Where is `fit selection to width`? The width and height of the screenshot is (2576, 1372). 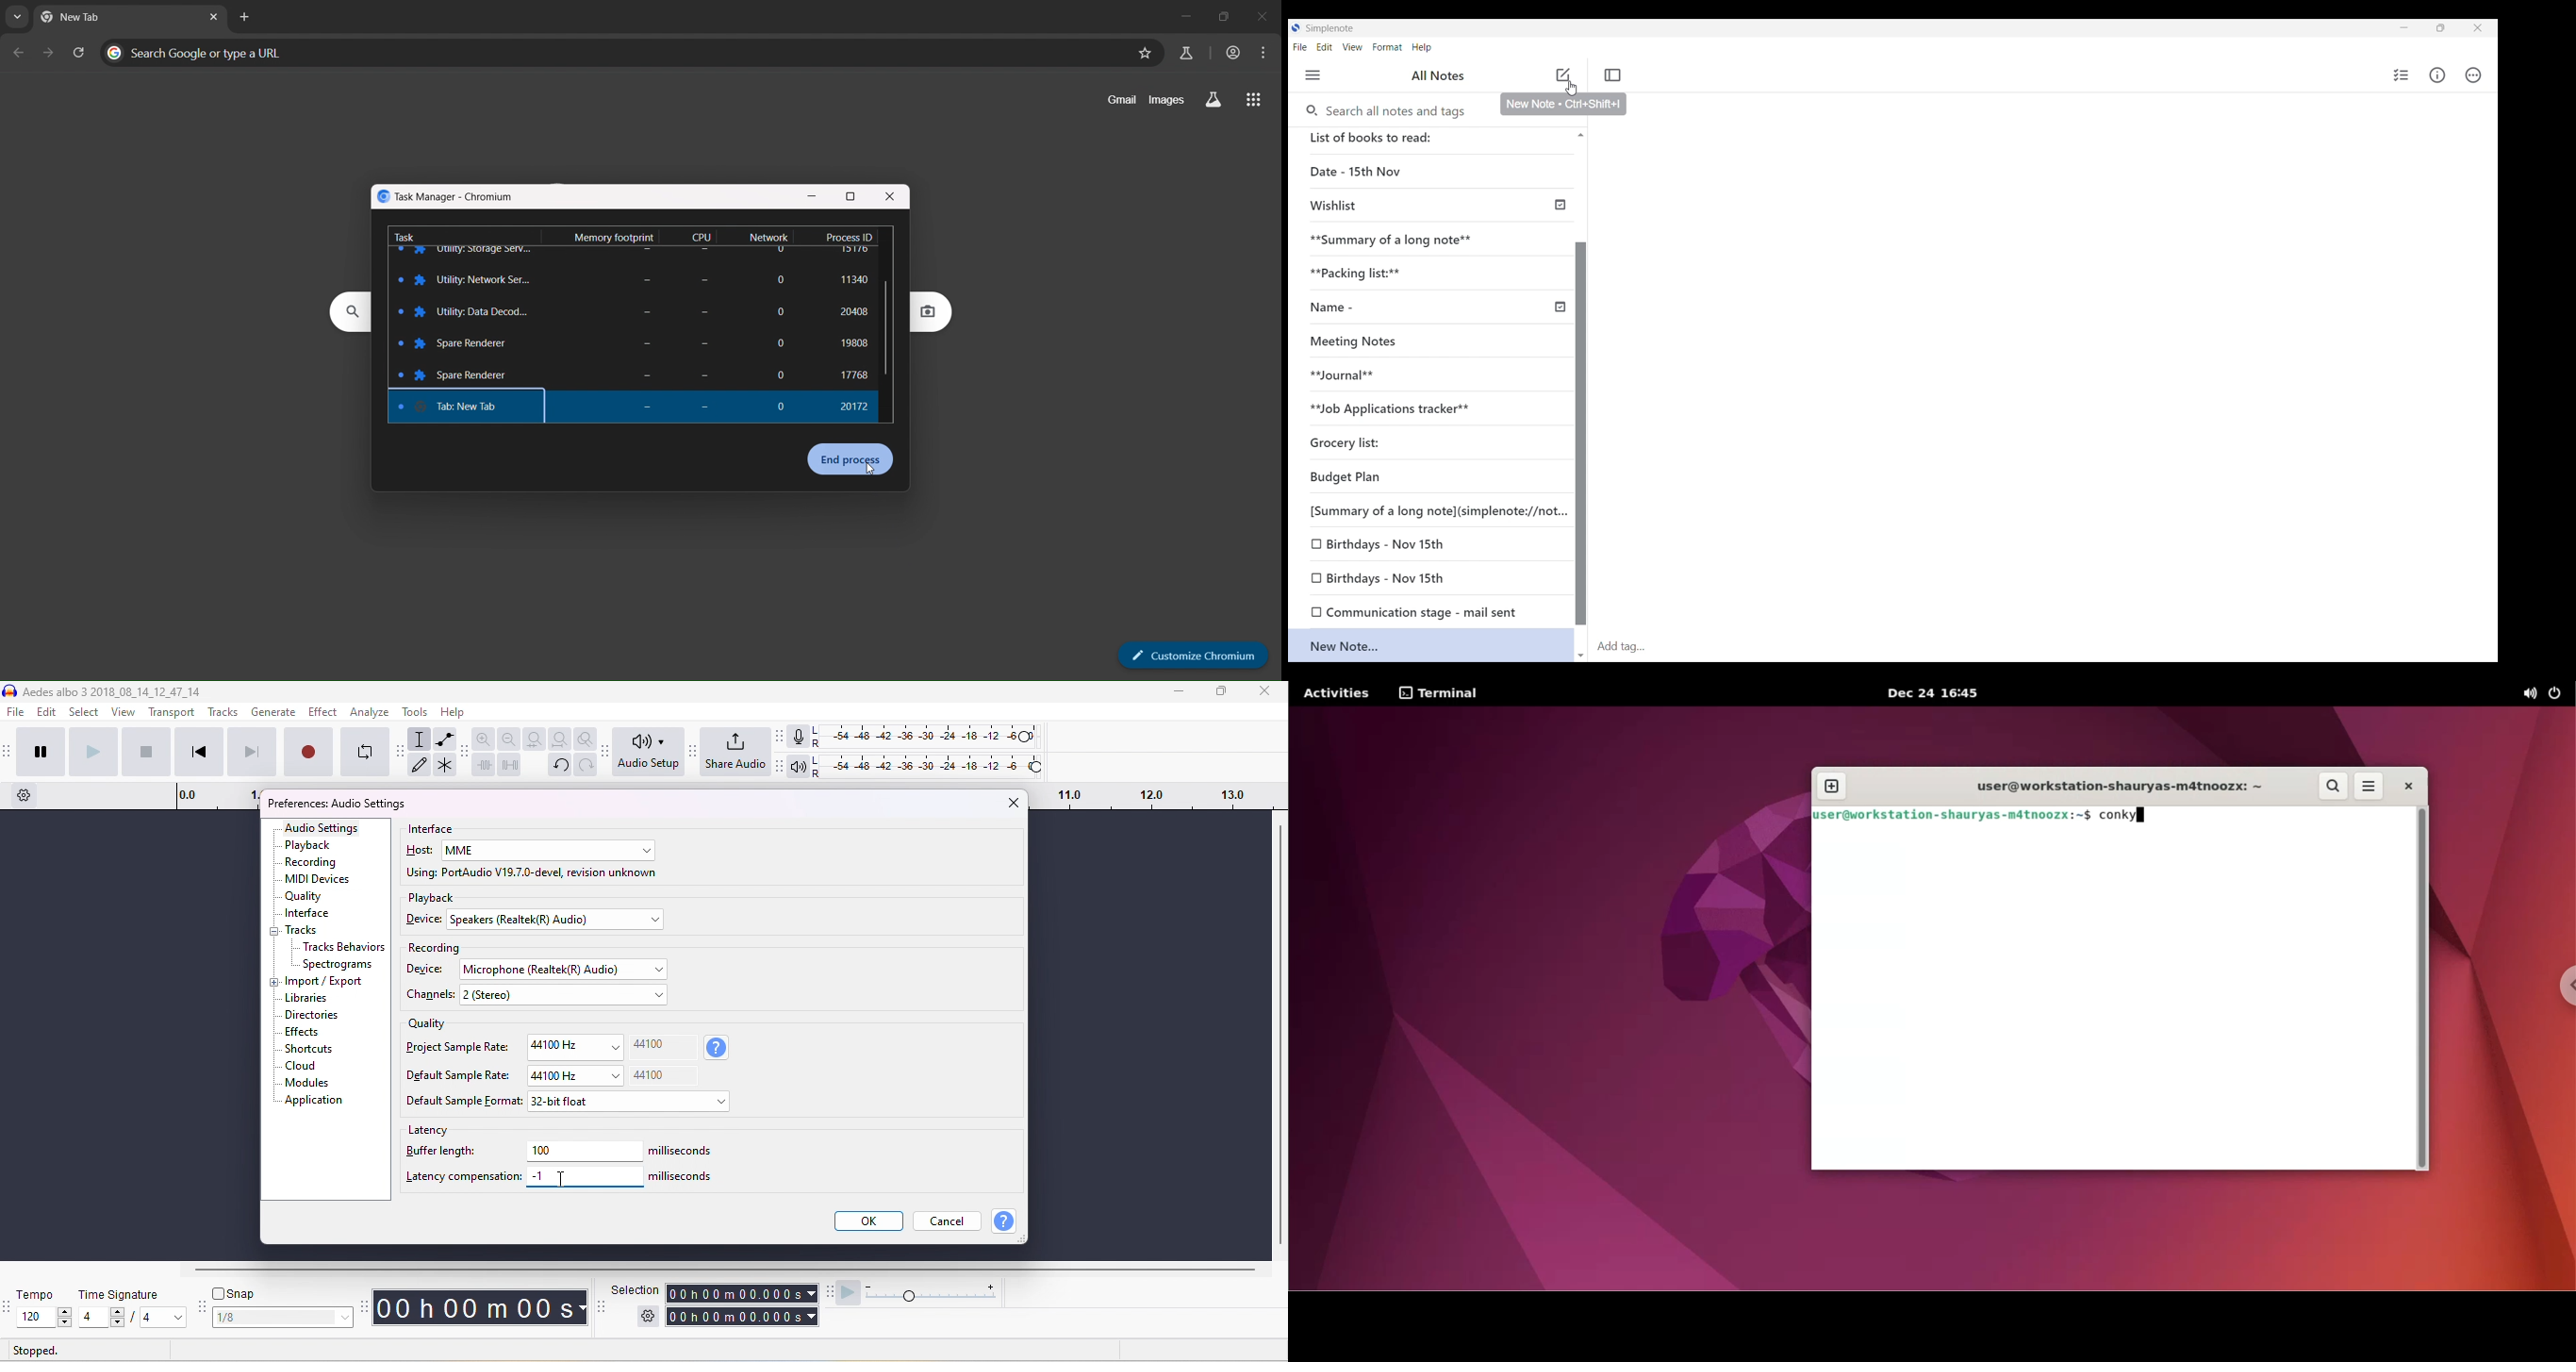 fit selection to width is located at coordinates (537, 739).